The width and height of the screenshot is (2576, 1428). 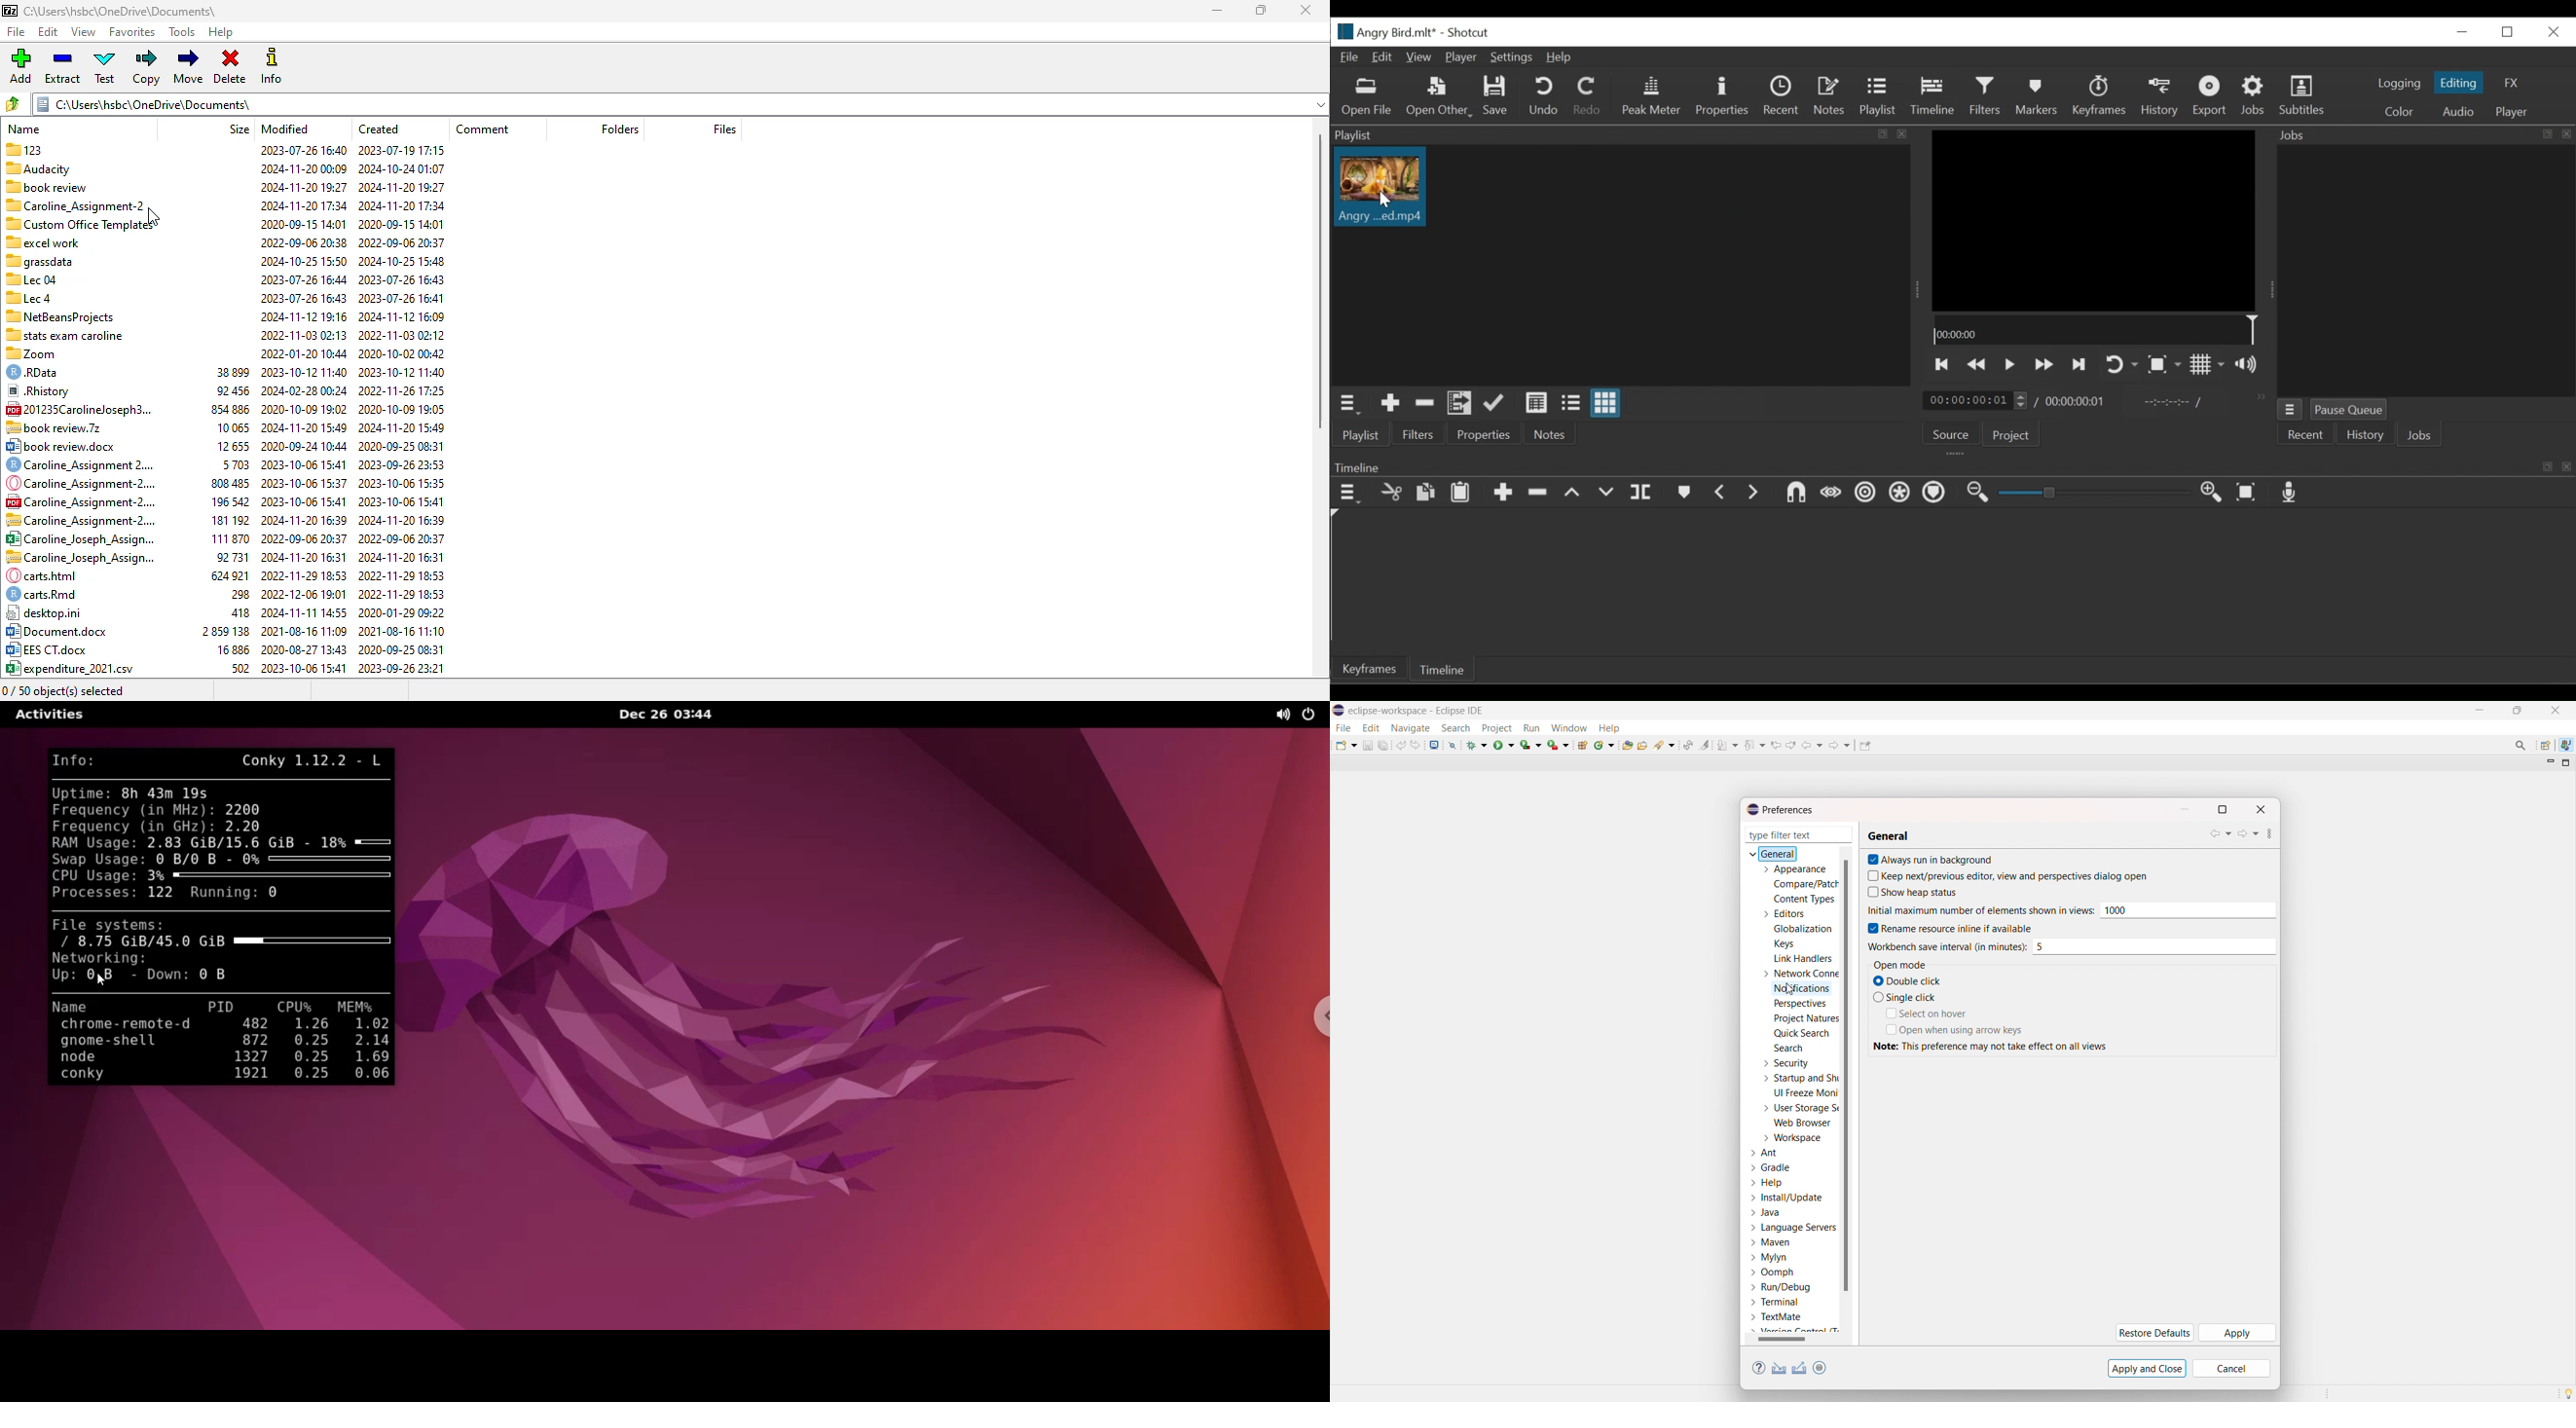 I want to click on scrollbar, so click(x=1791, y=1339).